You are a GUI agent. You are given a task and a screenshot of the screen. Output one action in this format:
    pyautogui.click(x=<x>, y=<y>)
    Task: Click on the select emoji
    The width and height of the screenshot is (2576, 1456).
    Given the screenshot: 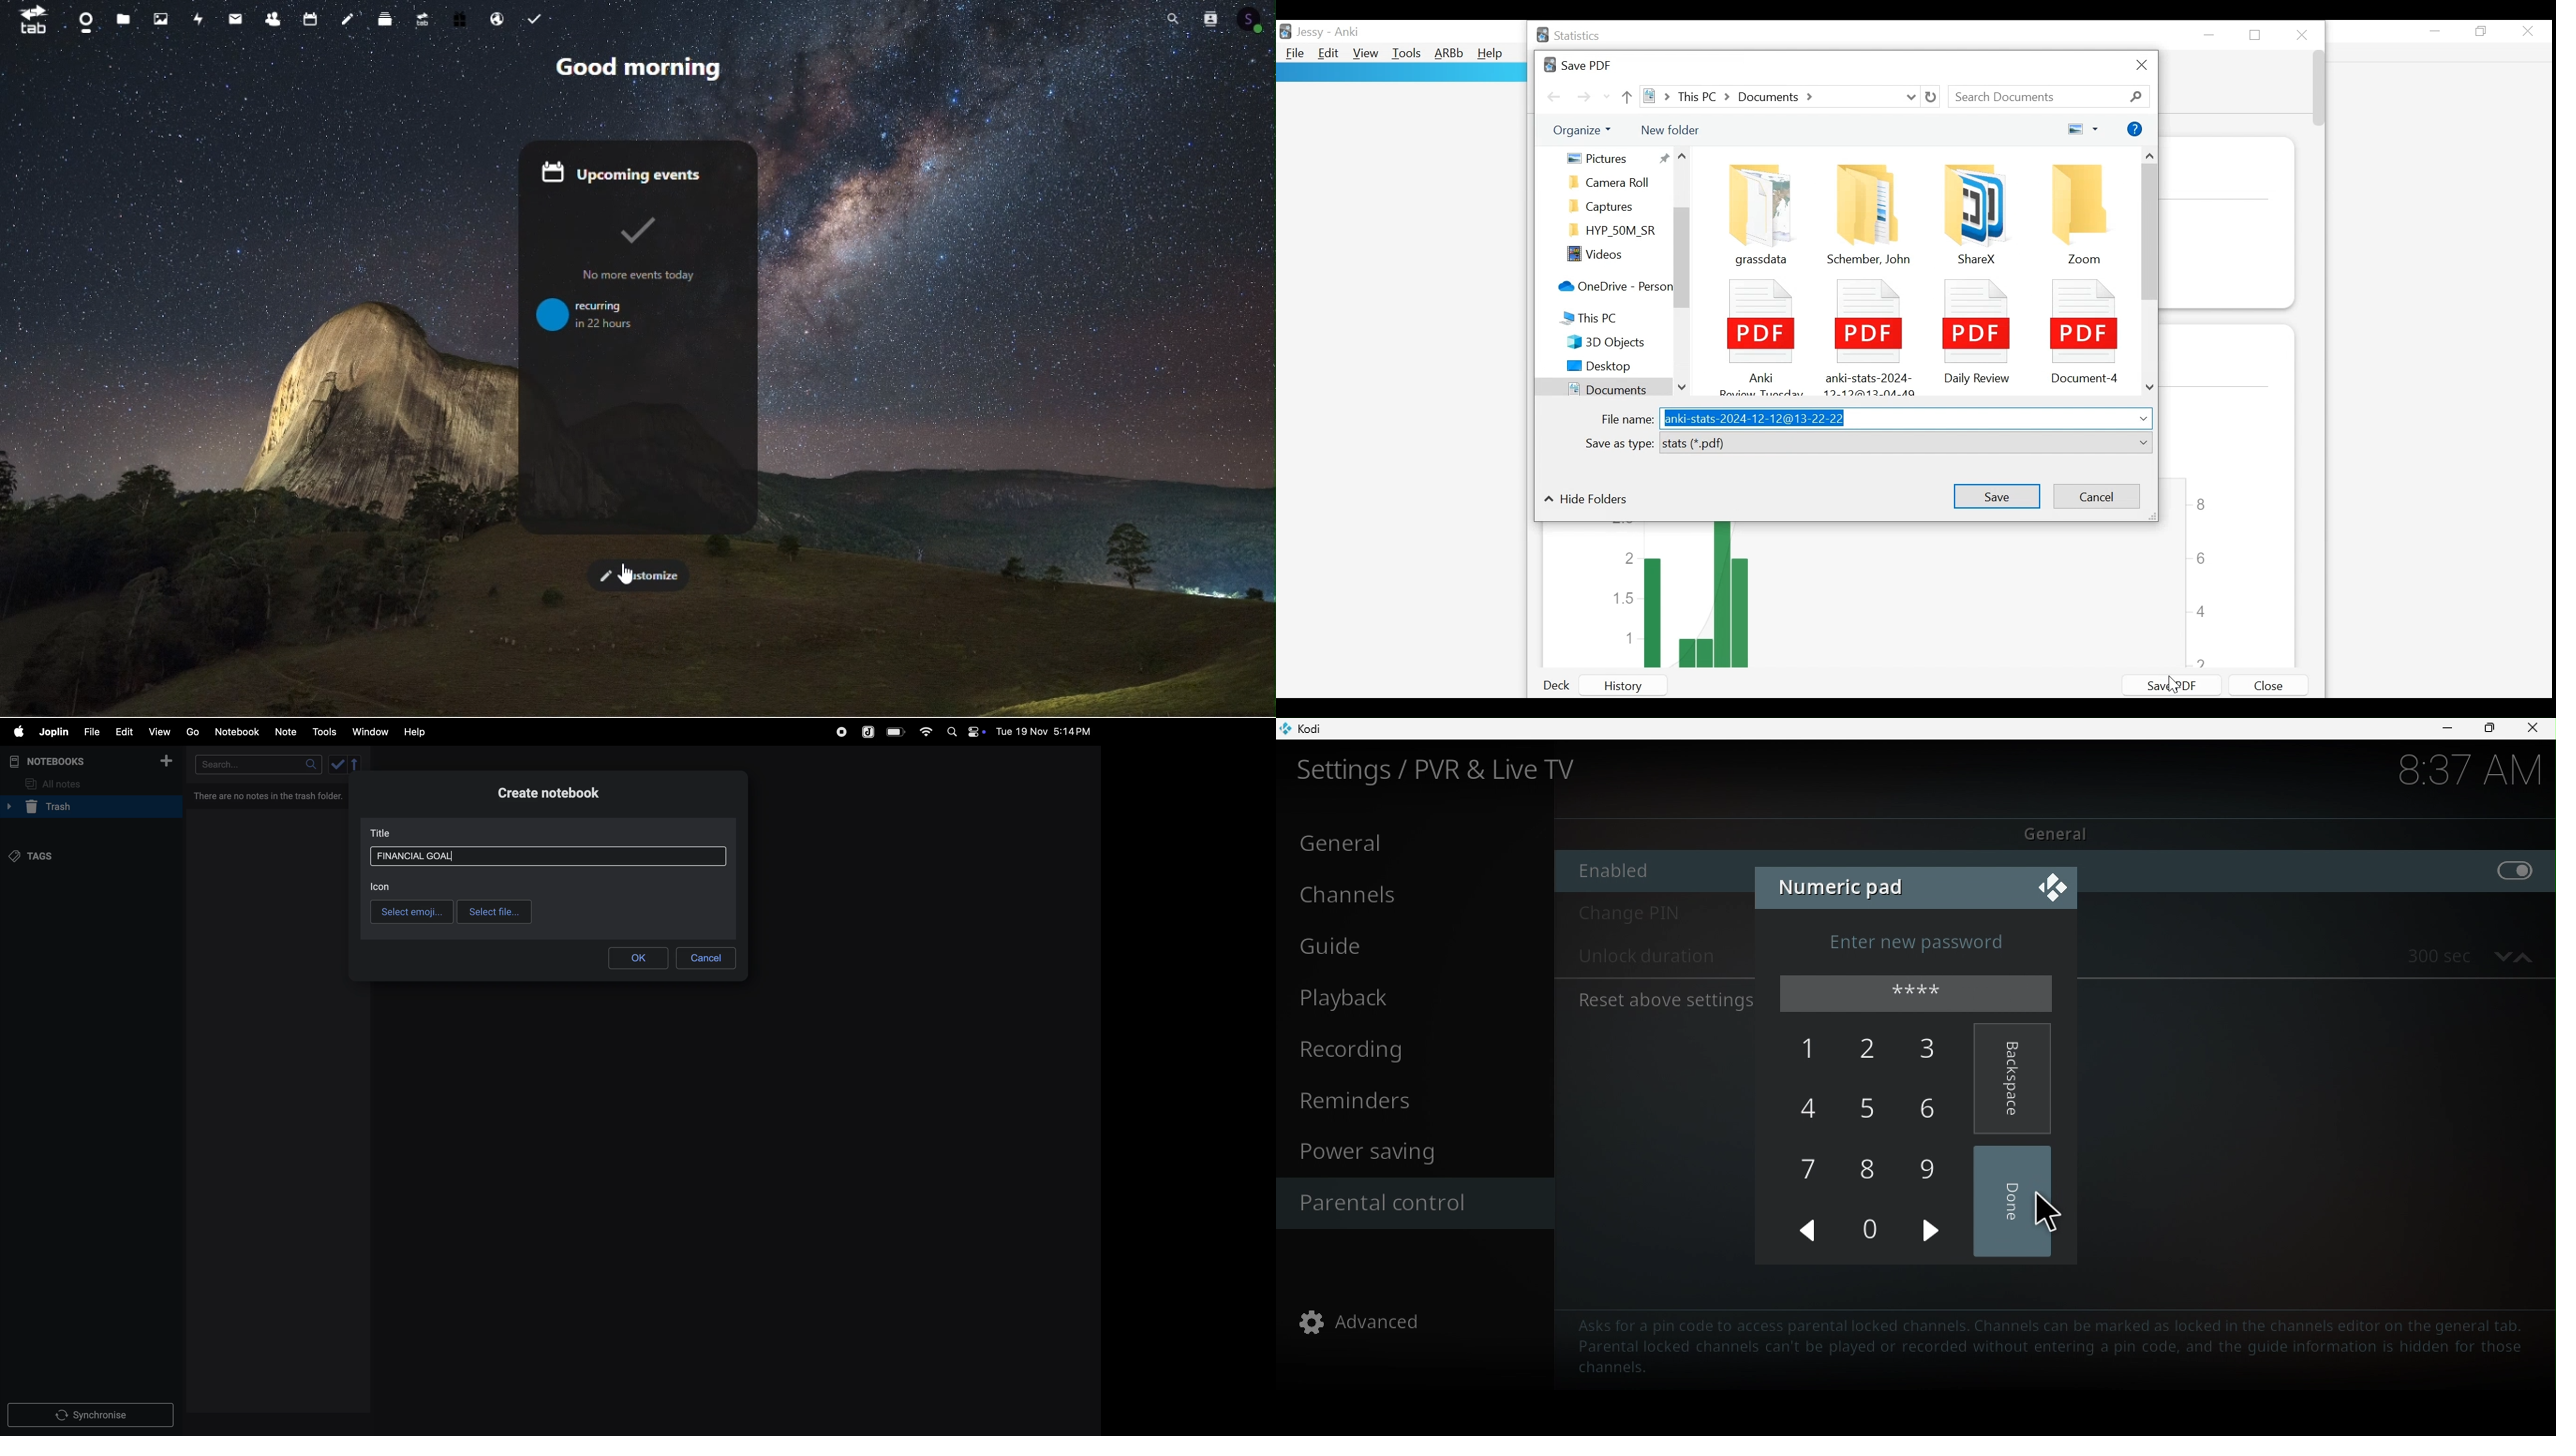 What is the action you would take?
    pyautogui.click(x=412, y=911)
    